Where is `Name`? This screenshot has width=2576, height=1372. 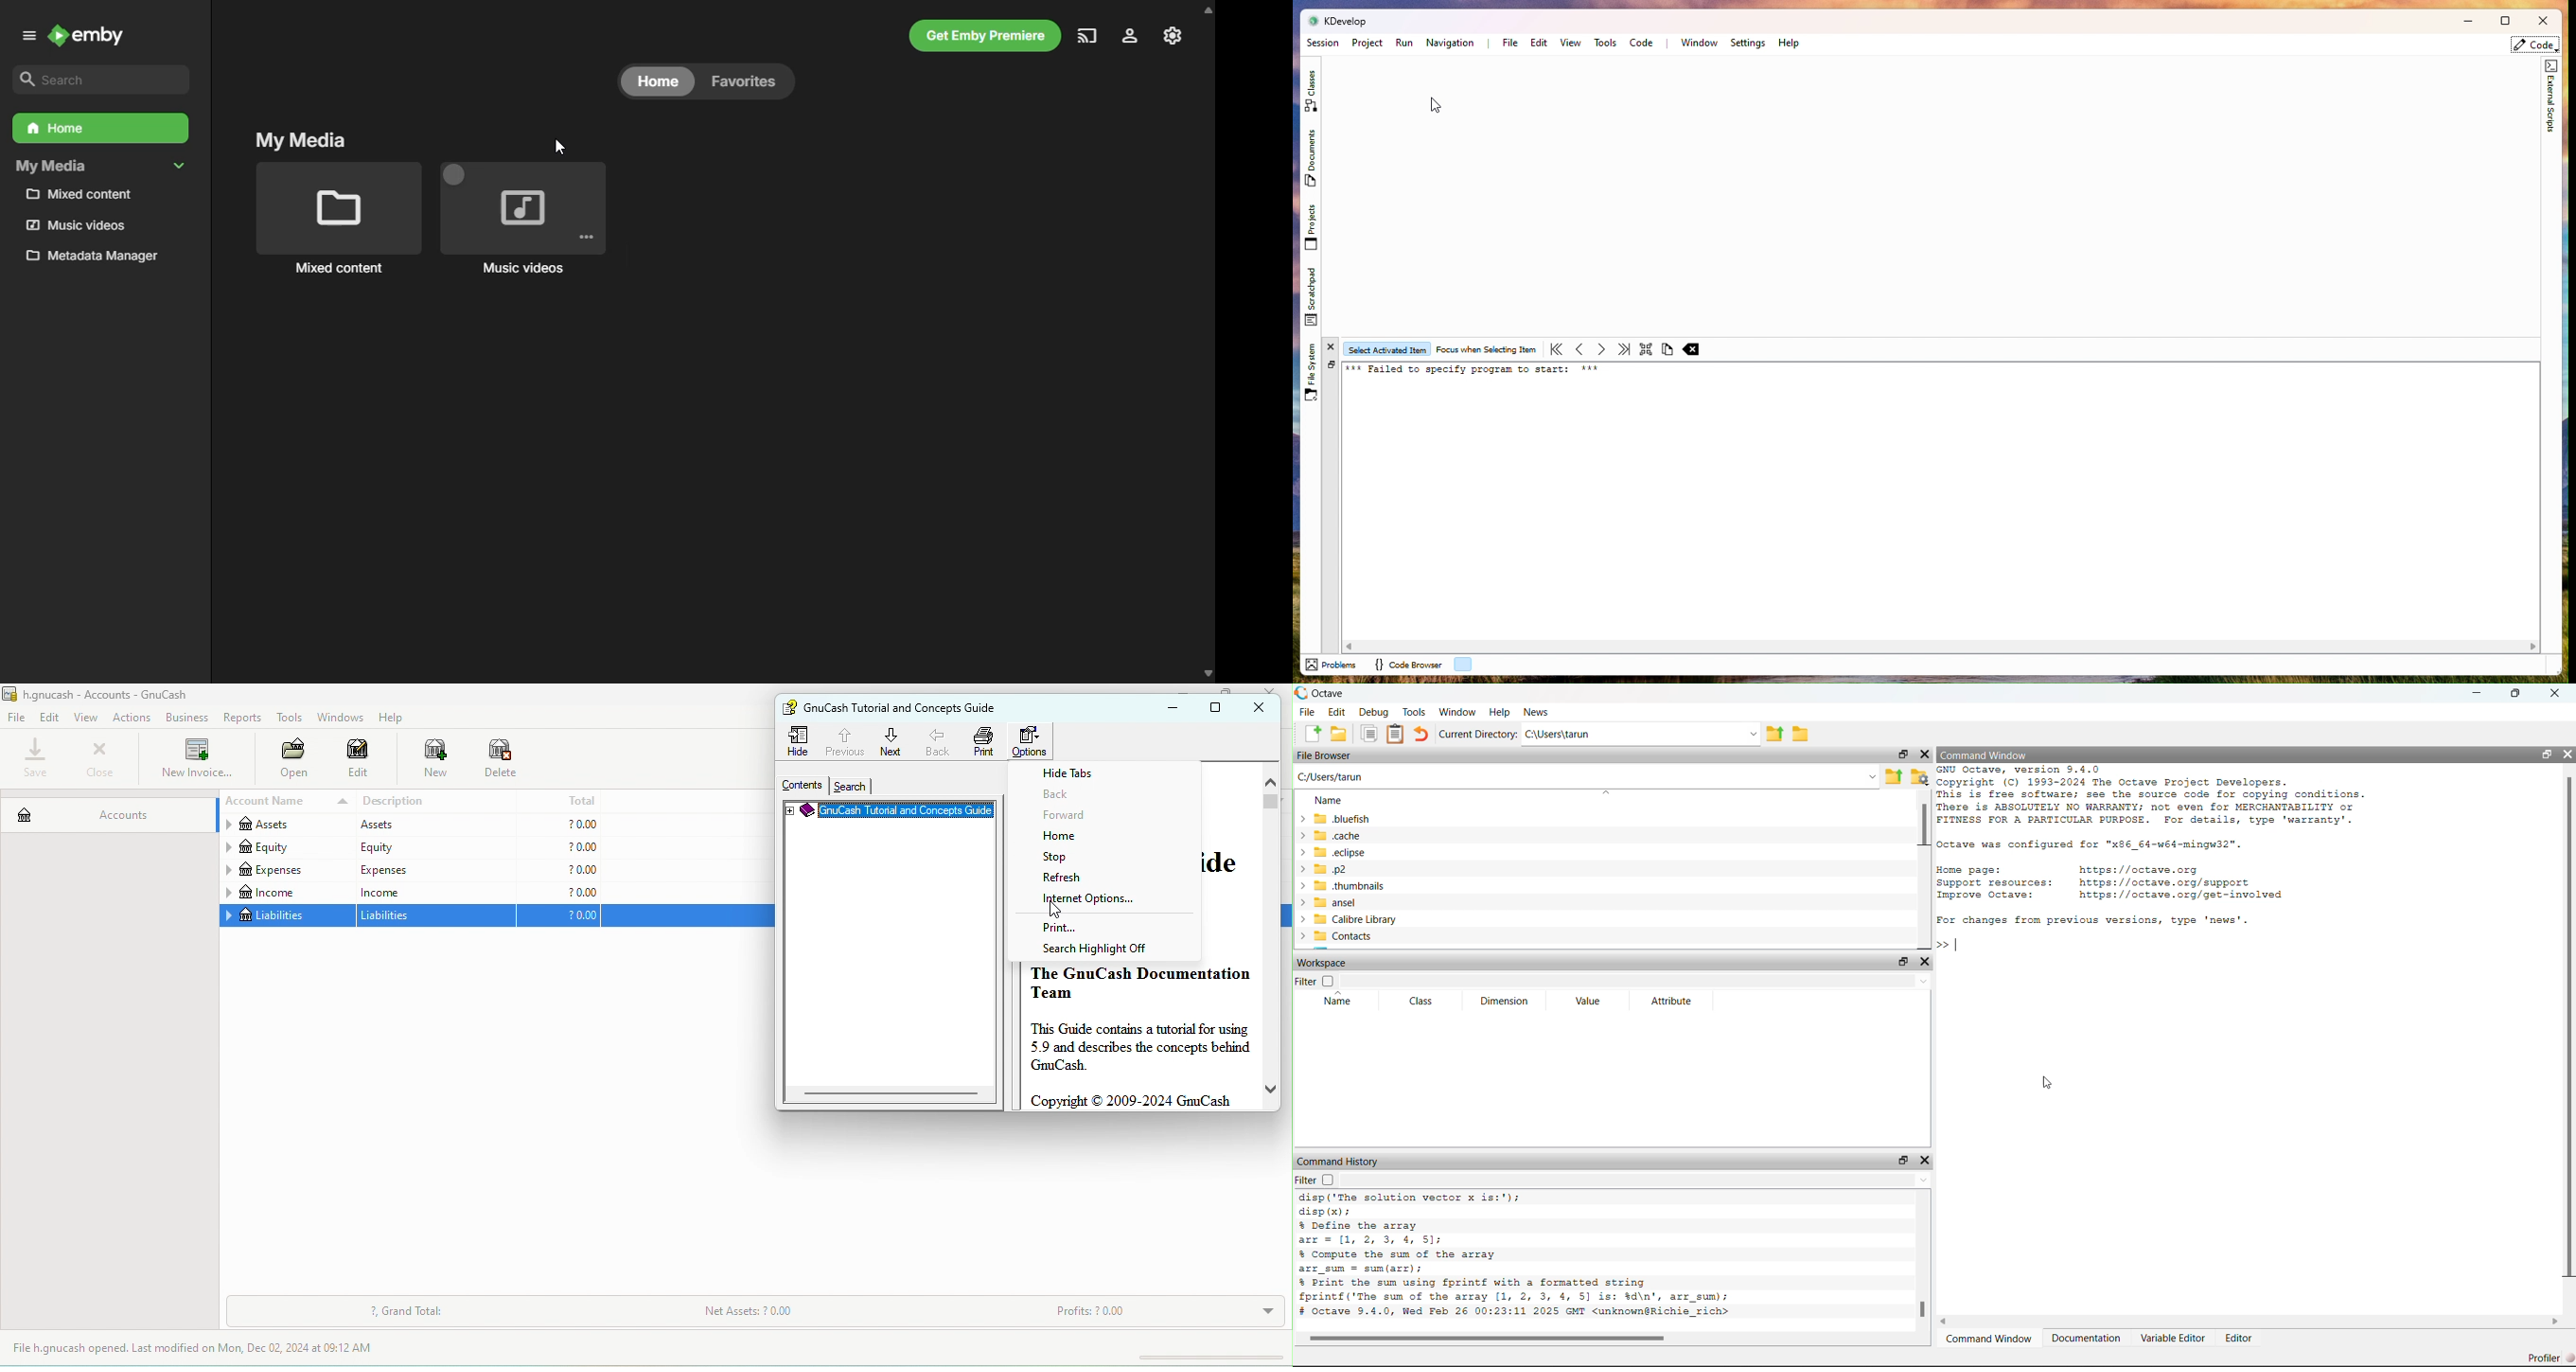
Name is located at coordinates (1325, 798).